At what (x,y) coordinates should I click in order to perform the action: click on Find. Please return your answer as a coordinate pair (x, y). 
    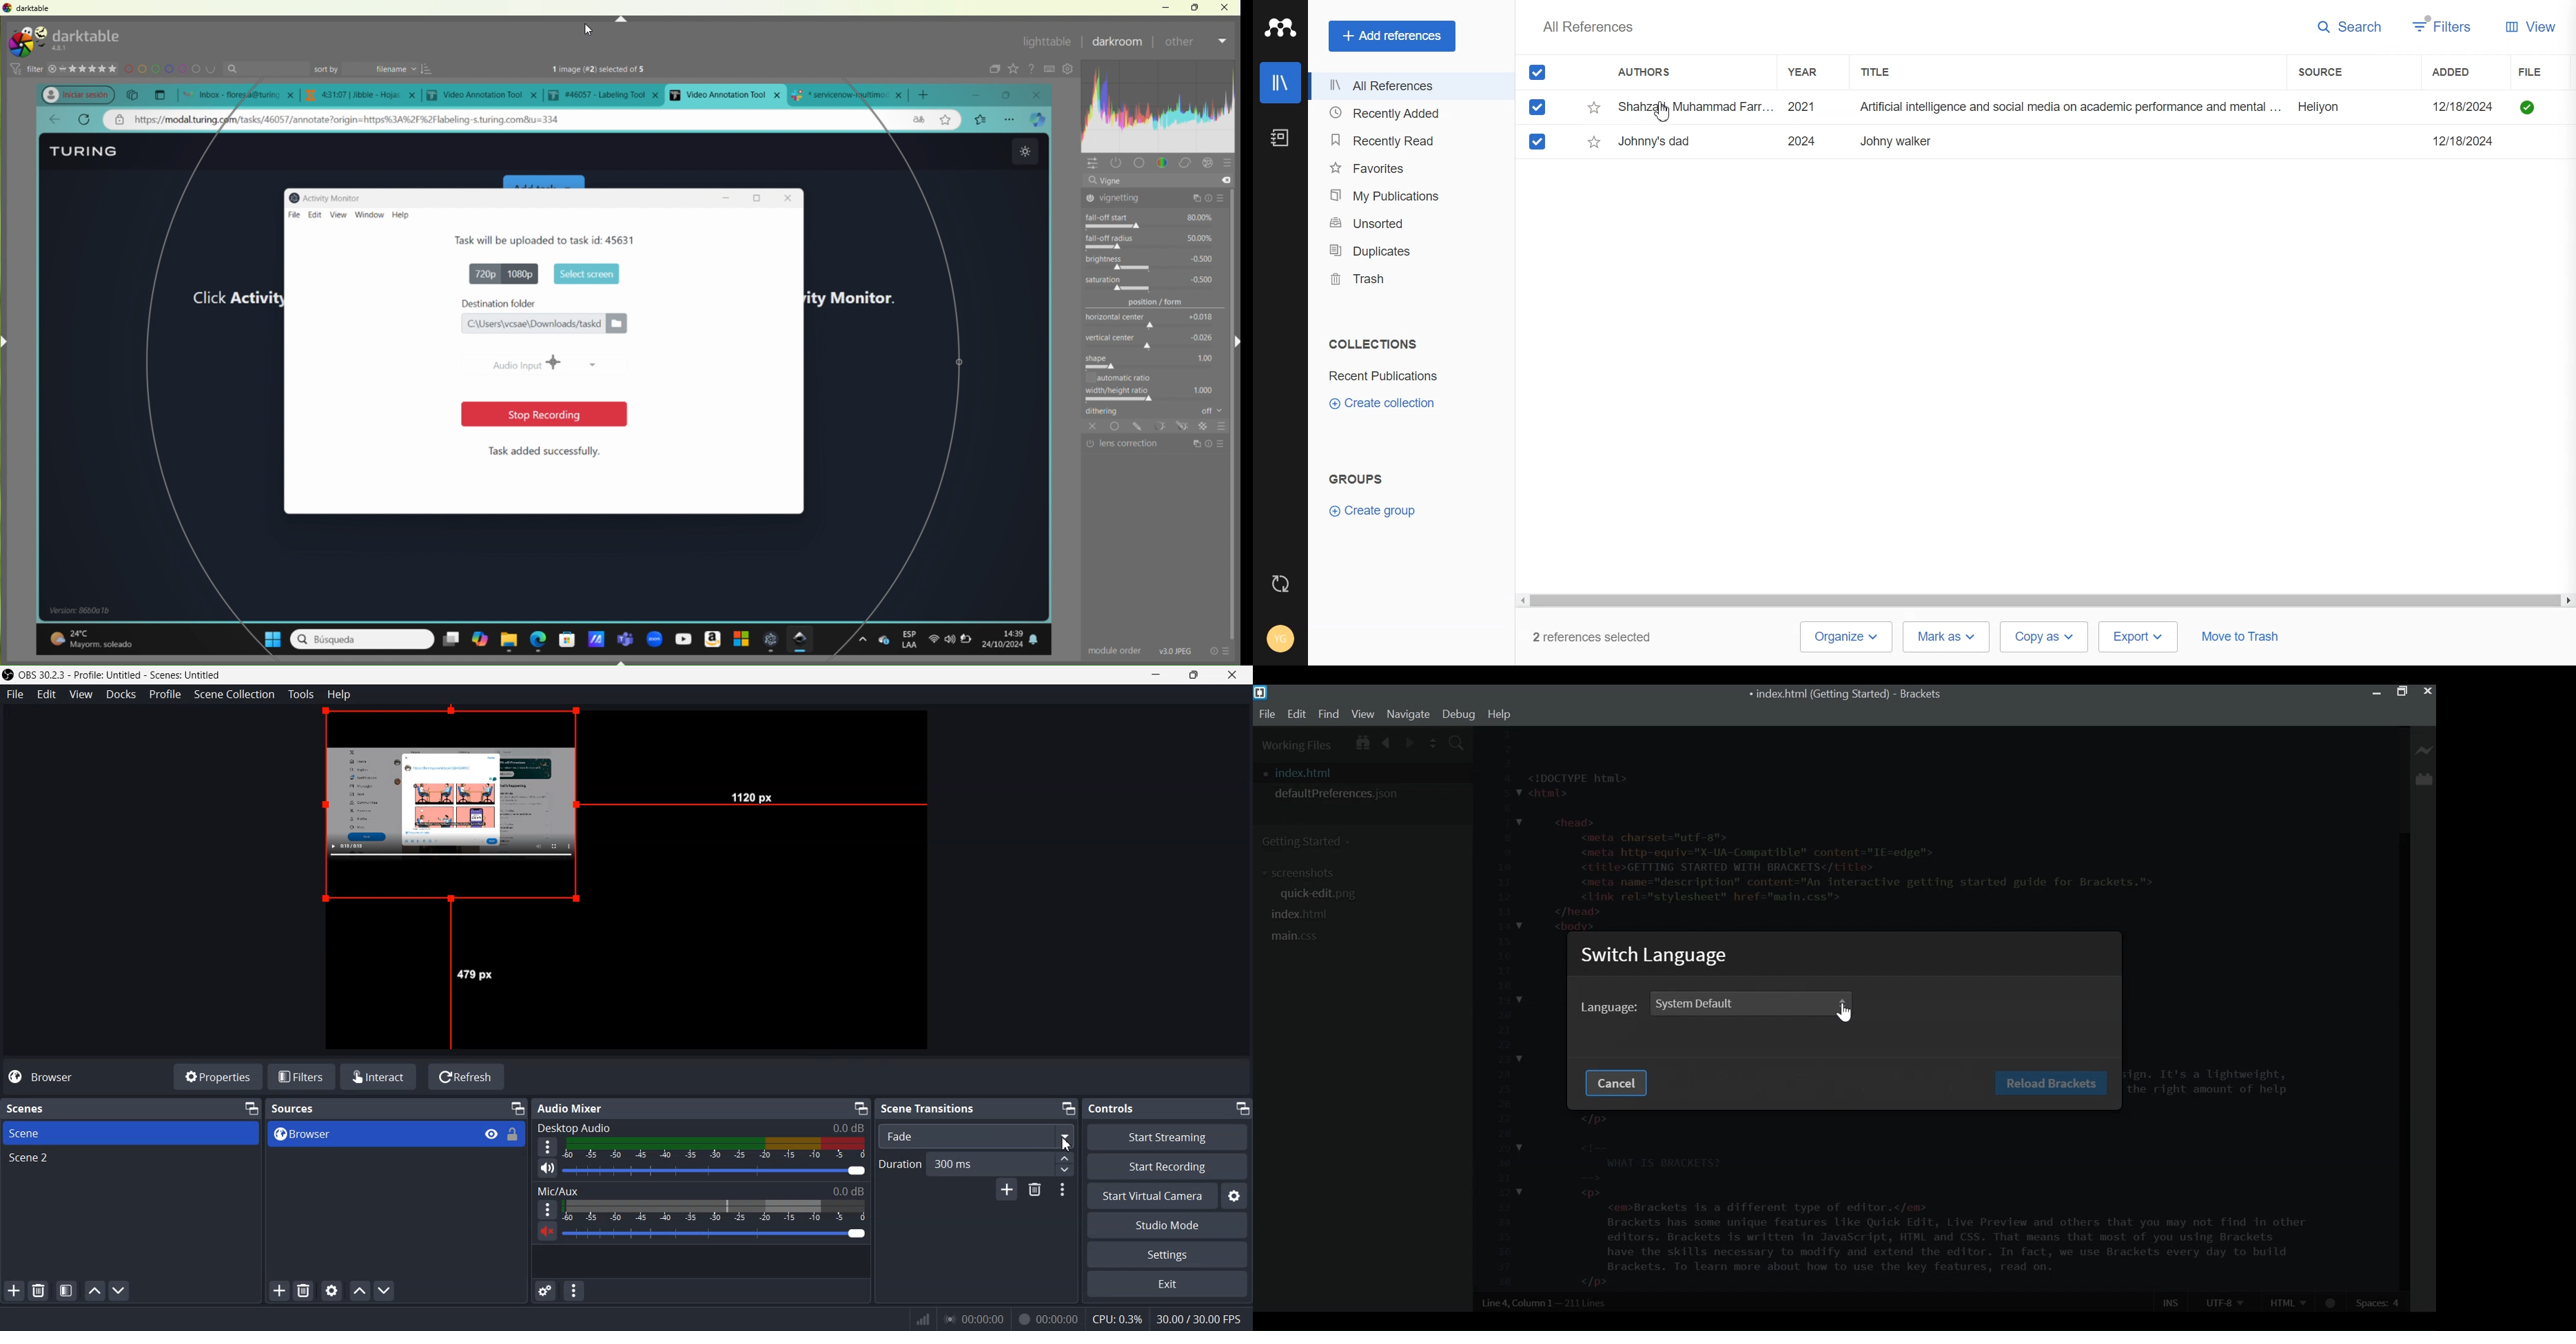
    Looking at the image, I should click on (1329, 714).